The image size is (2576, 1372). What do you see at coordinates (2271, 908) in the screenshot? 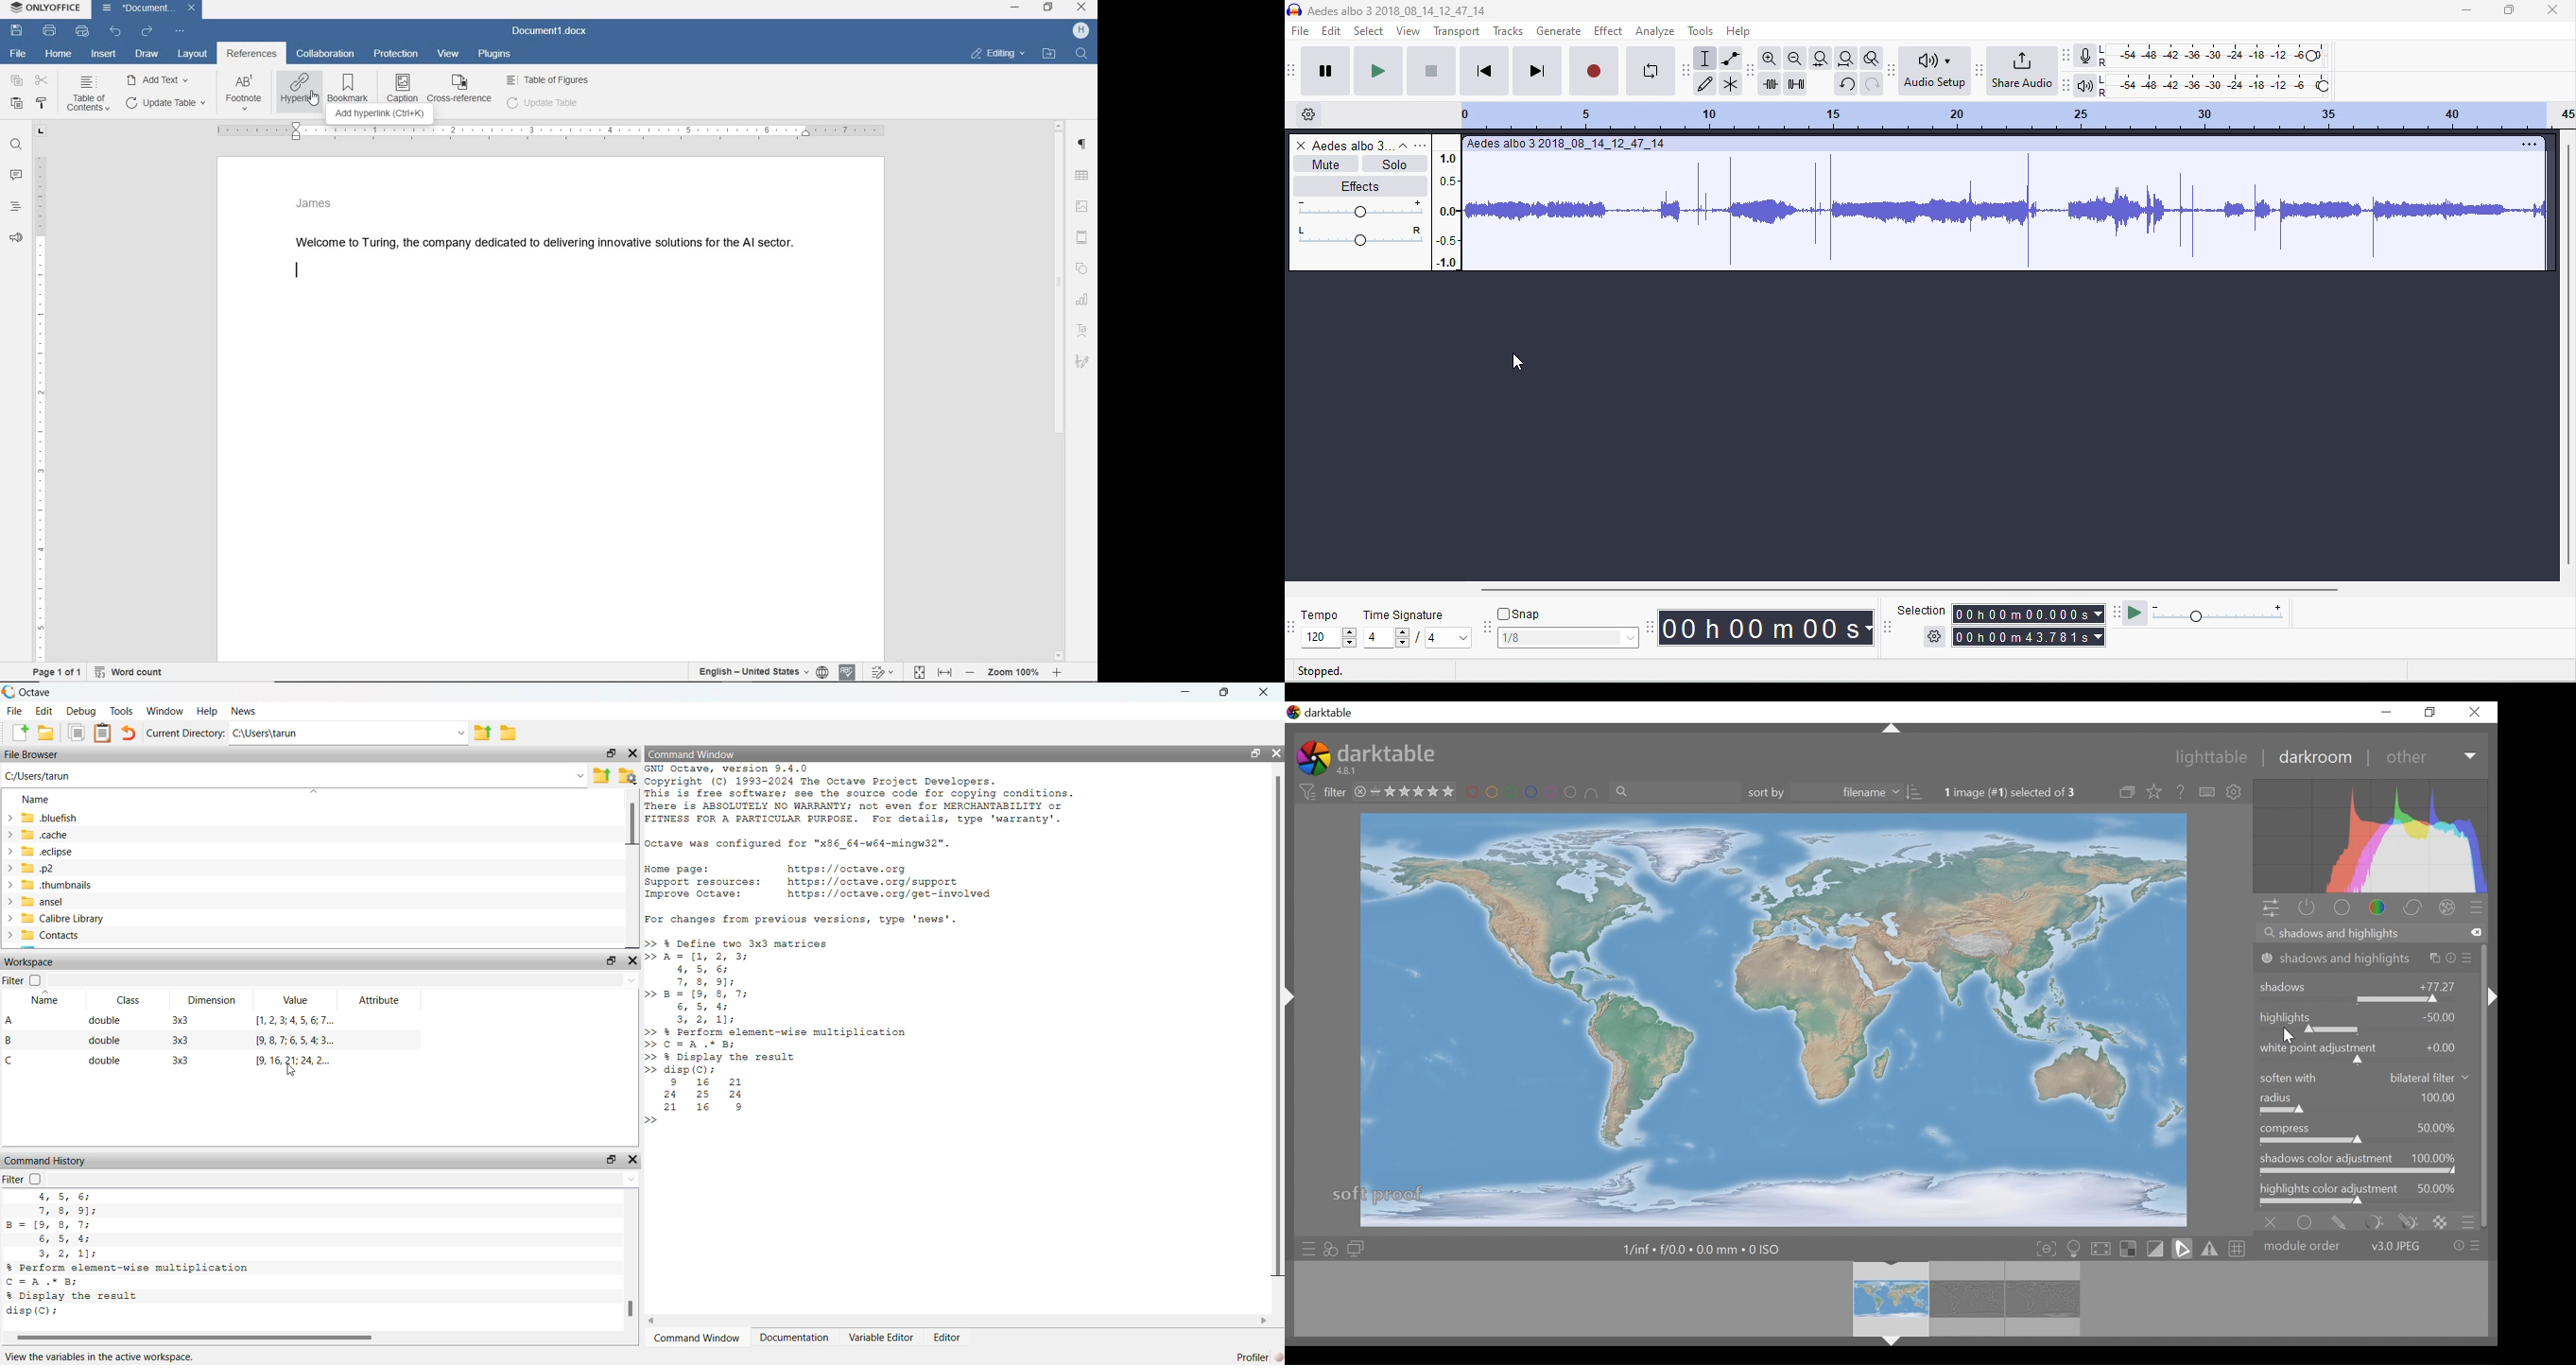
I see `quick acces panel` at bounding box center [2271, 908].